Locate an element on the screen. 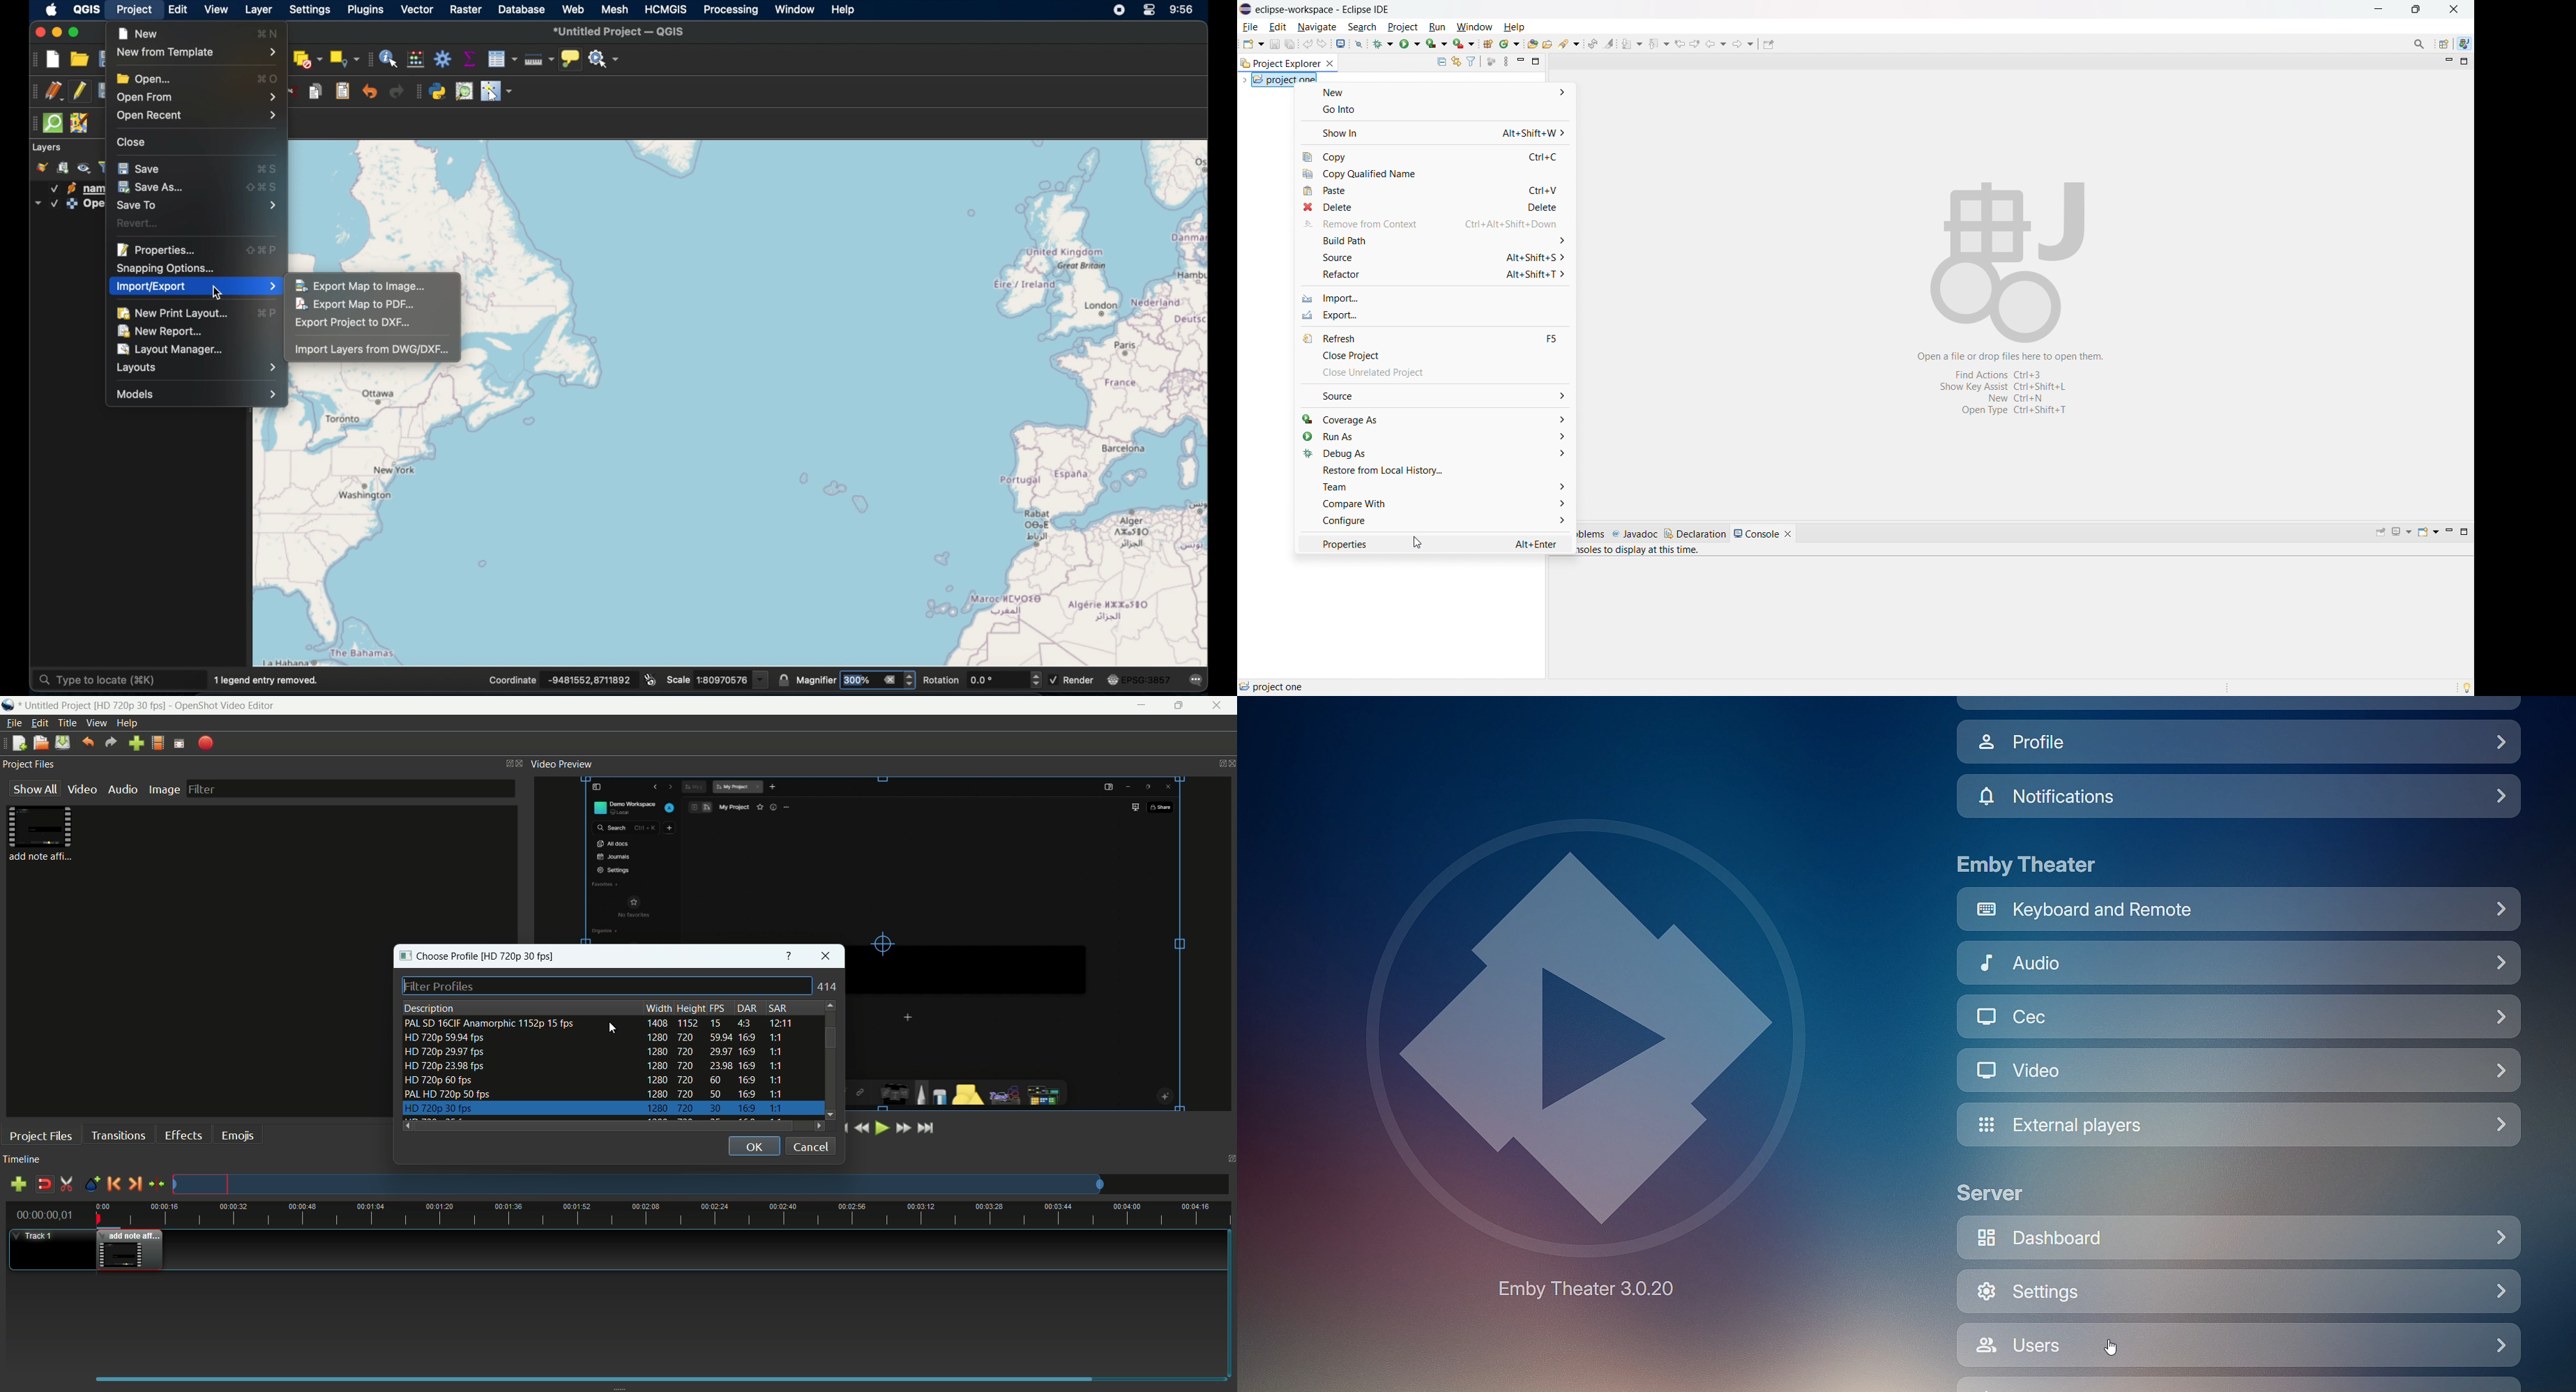  undo is located at coordinates (88, 742).